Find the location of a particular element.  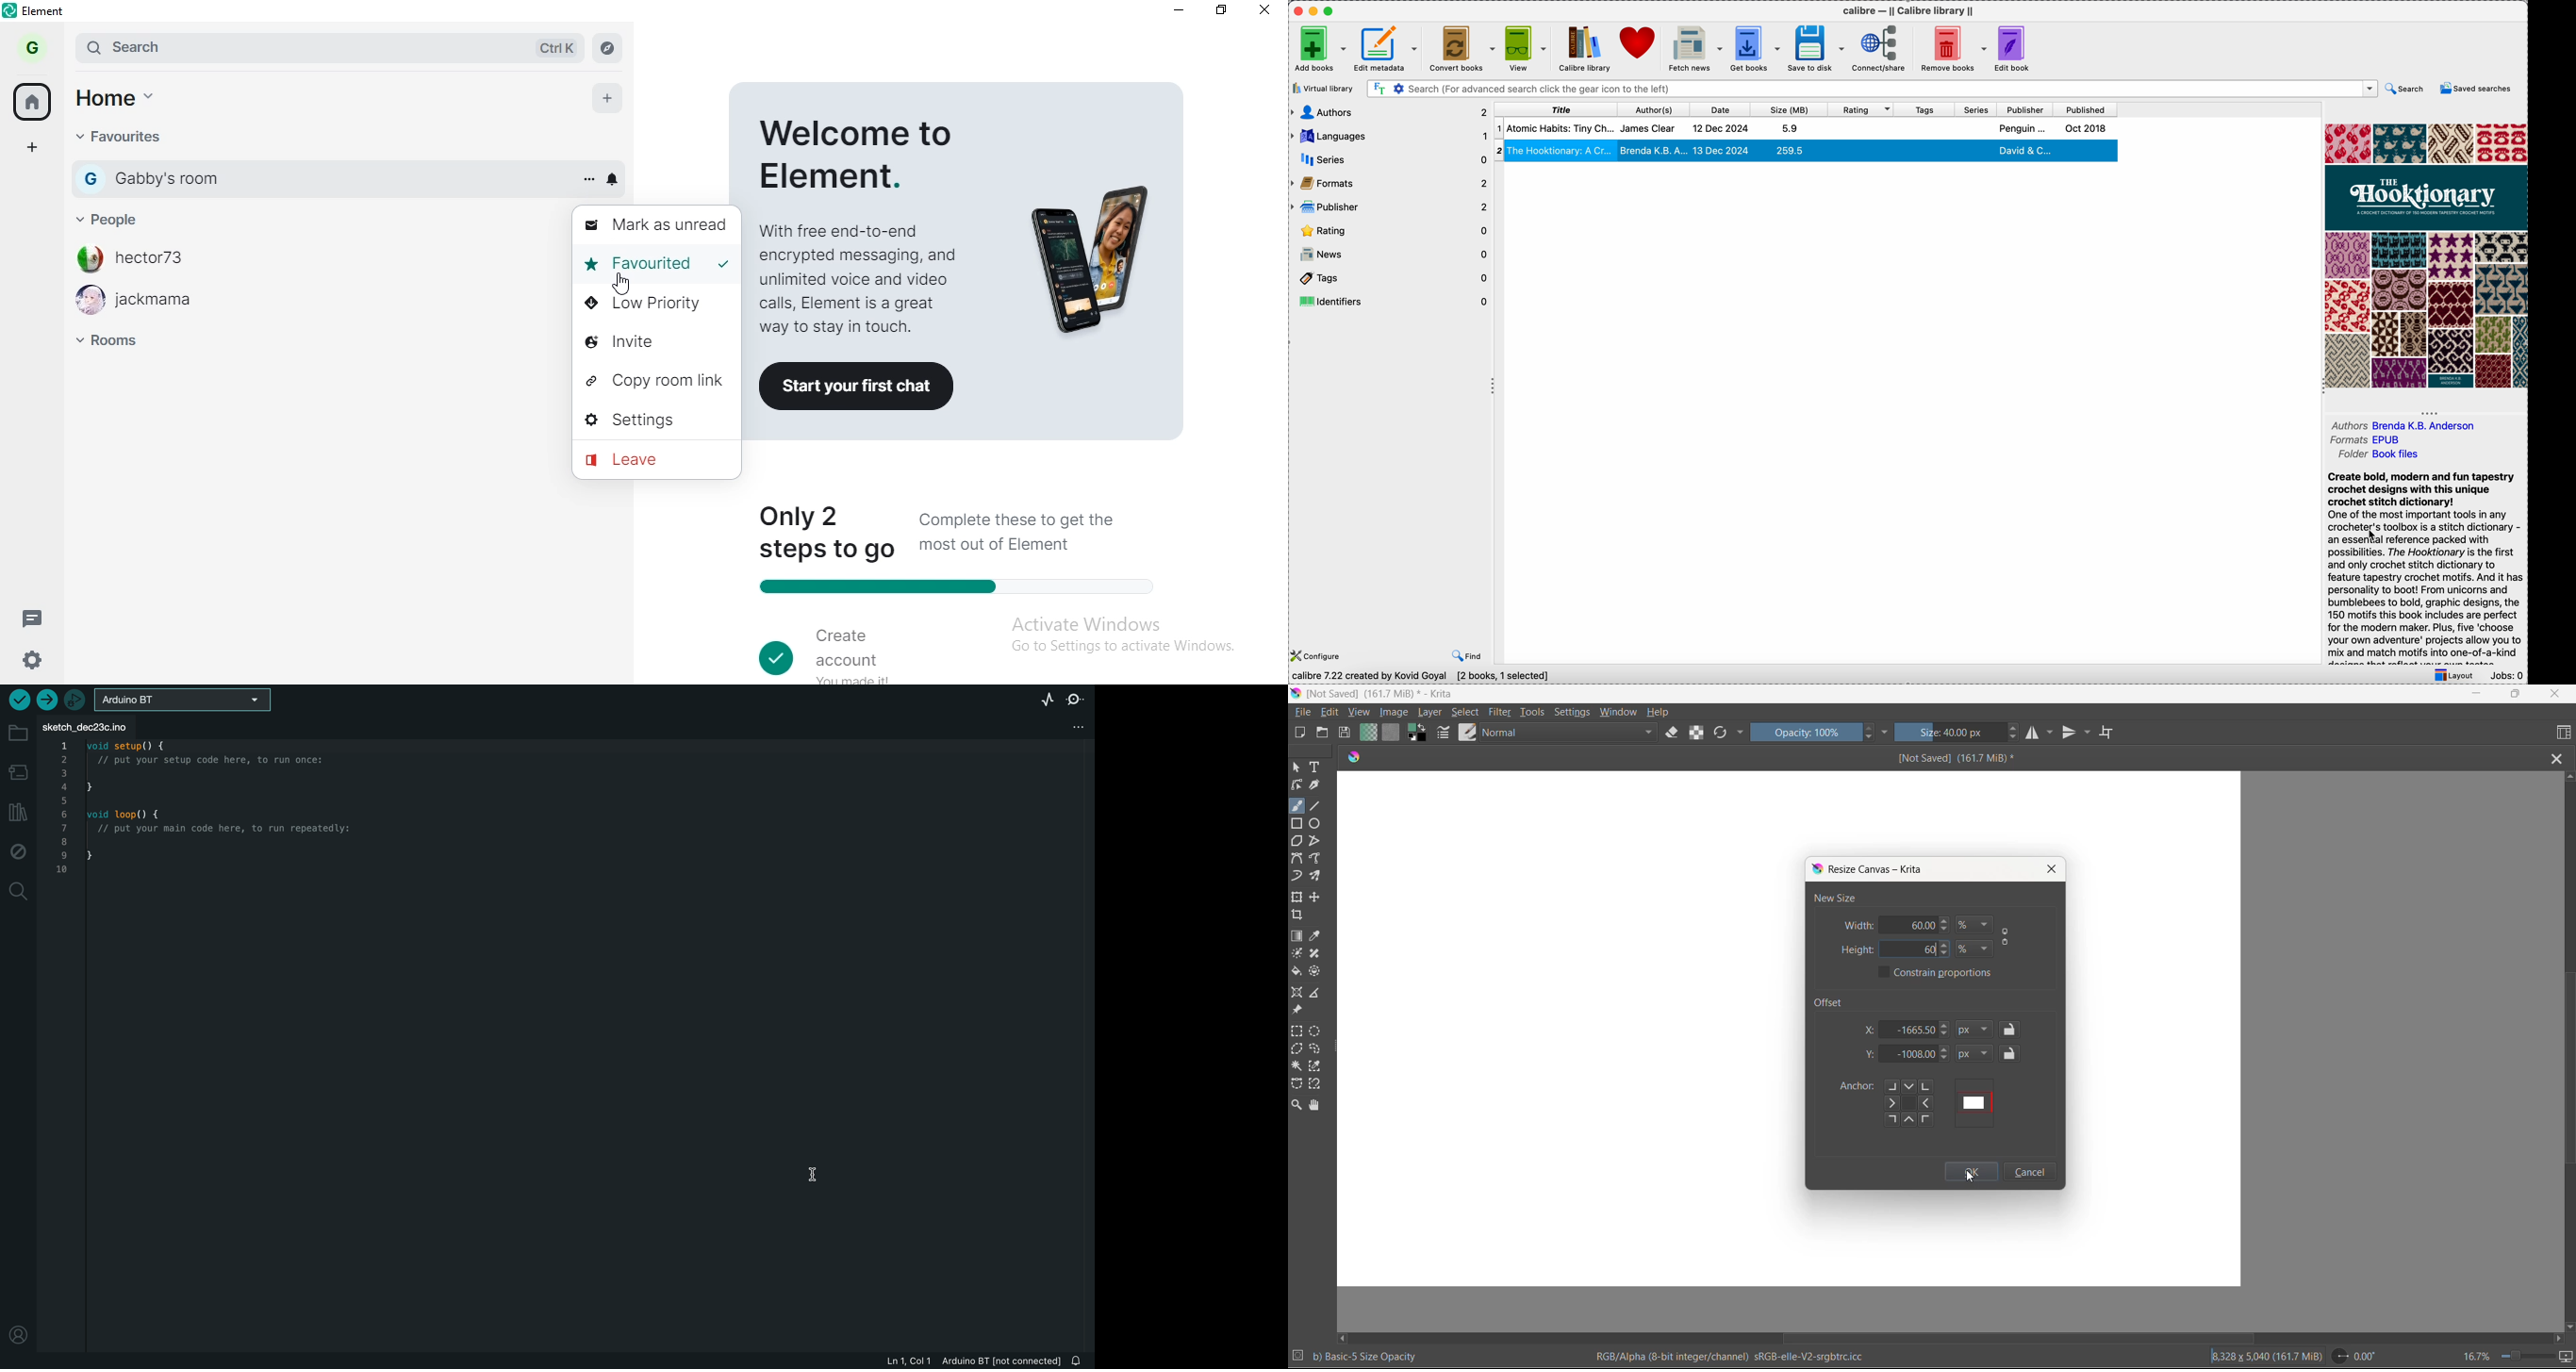

leave is located at coordinates (655, 461).